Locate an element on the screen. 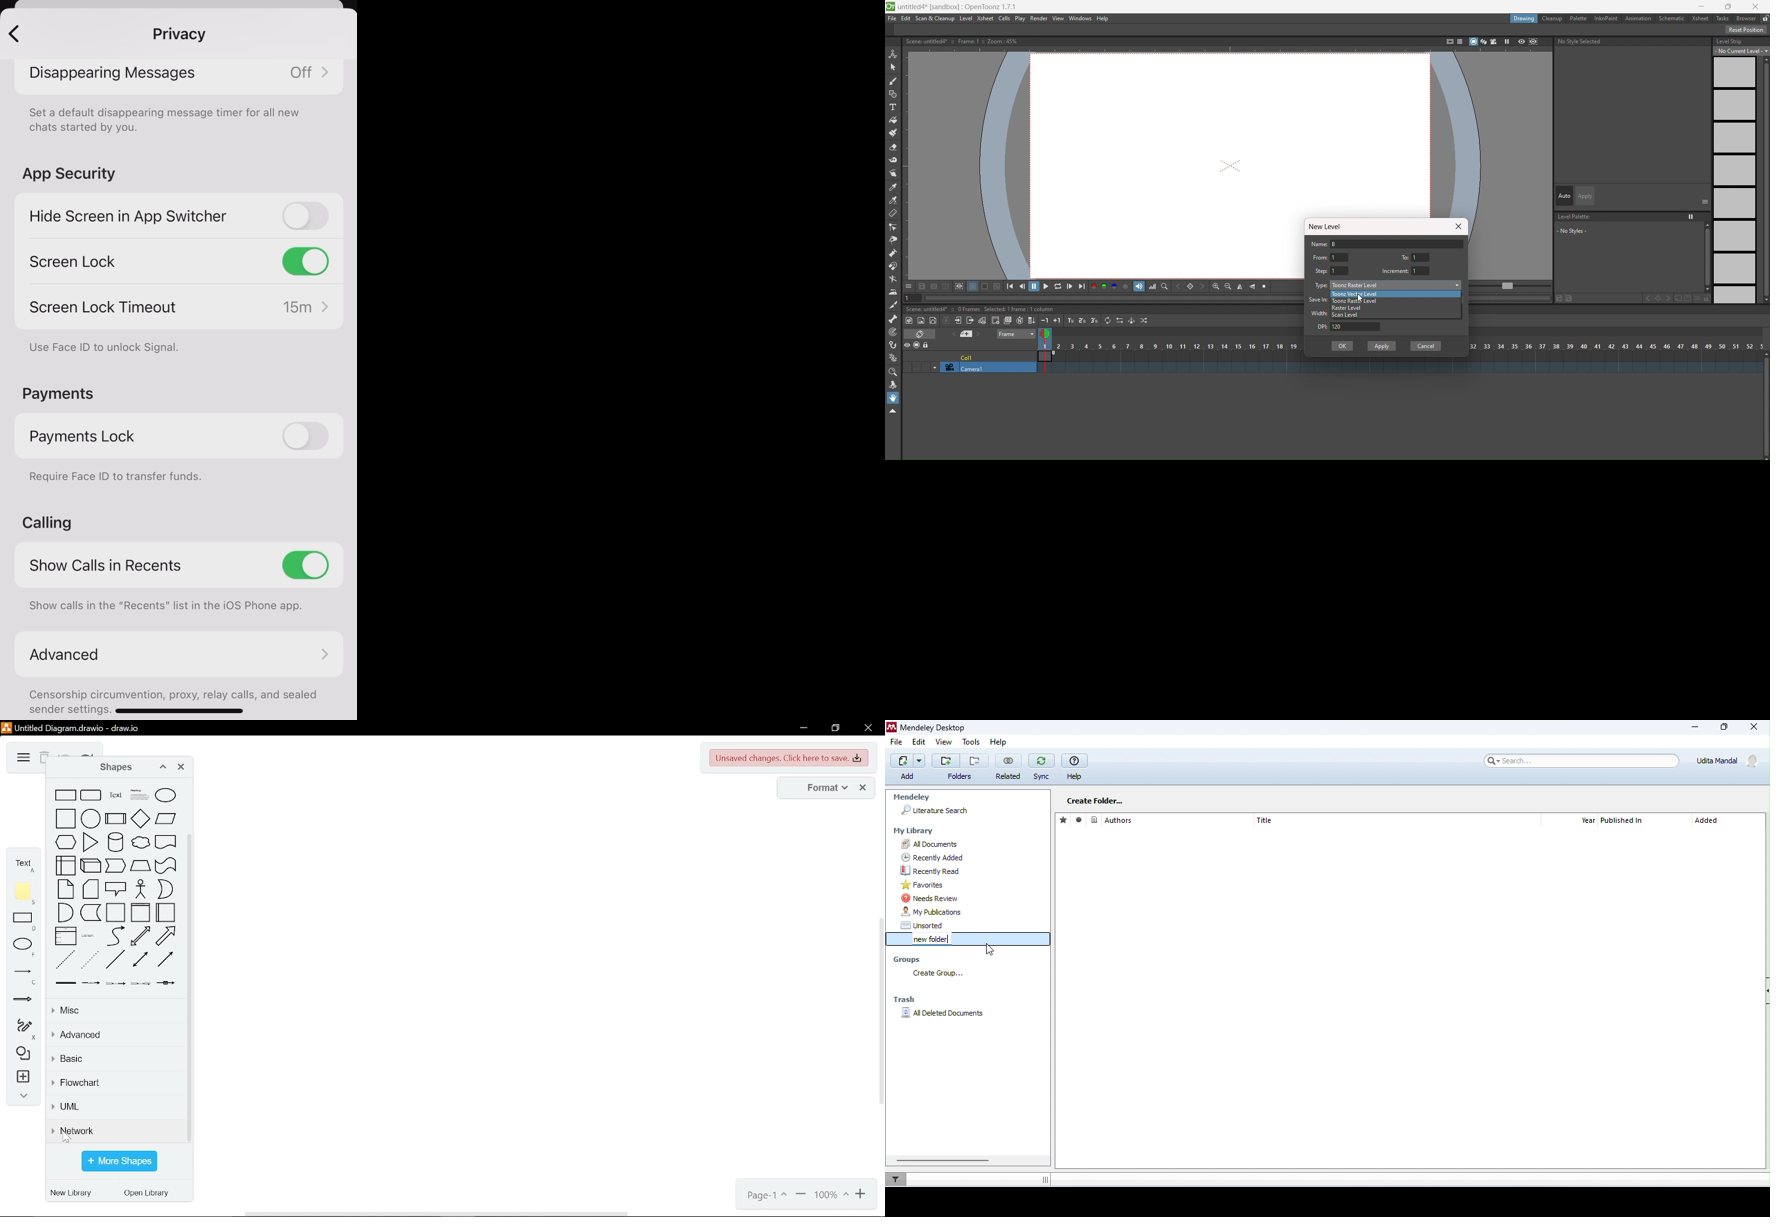 This screenshot has height=1232, width=1792. Use Face ID to unlock Signal. is located at coordinates (180, 309).